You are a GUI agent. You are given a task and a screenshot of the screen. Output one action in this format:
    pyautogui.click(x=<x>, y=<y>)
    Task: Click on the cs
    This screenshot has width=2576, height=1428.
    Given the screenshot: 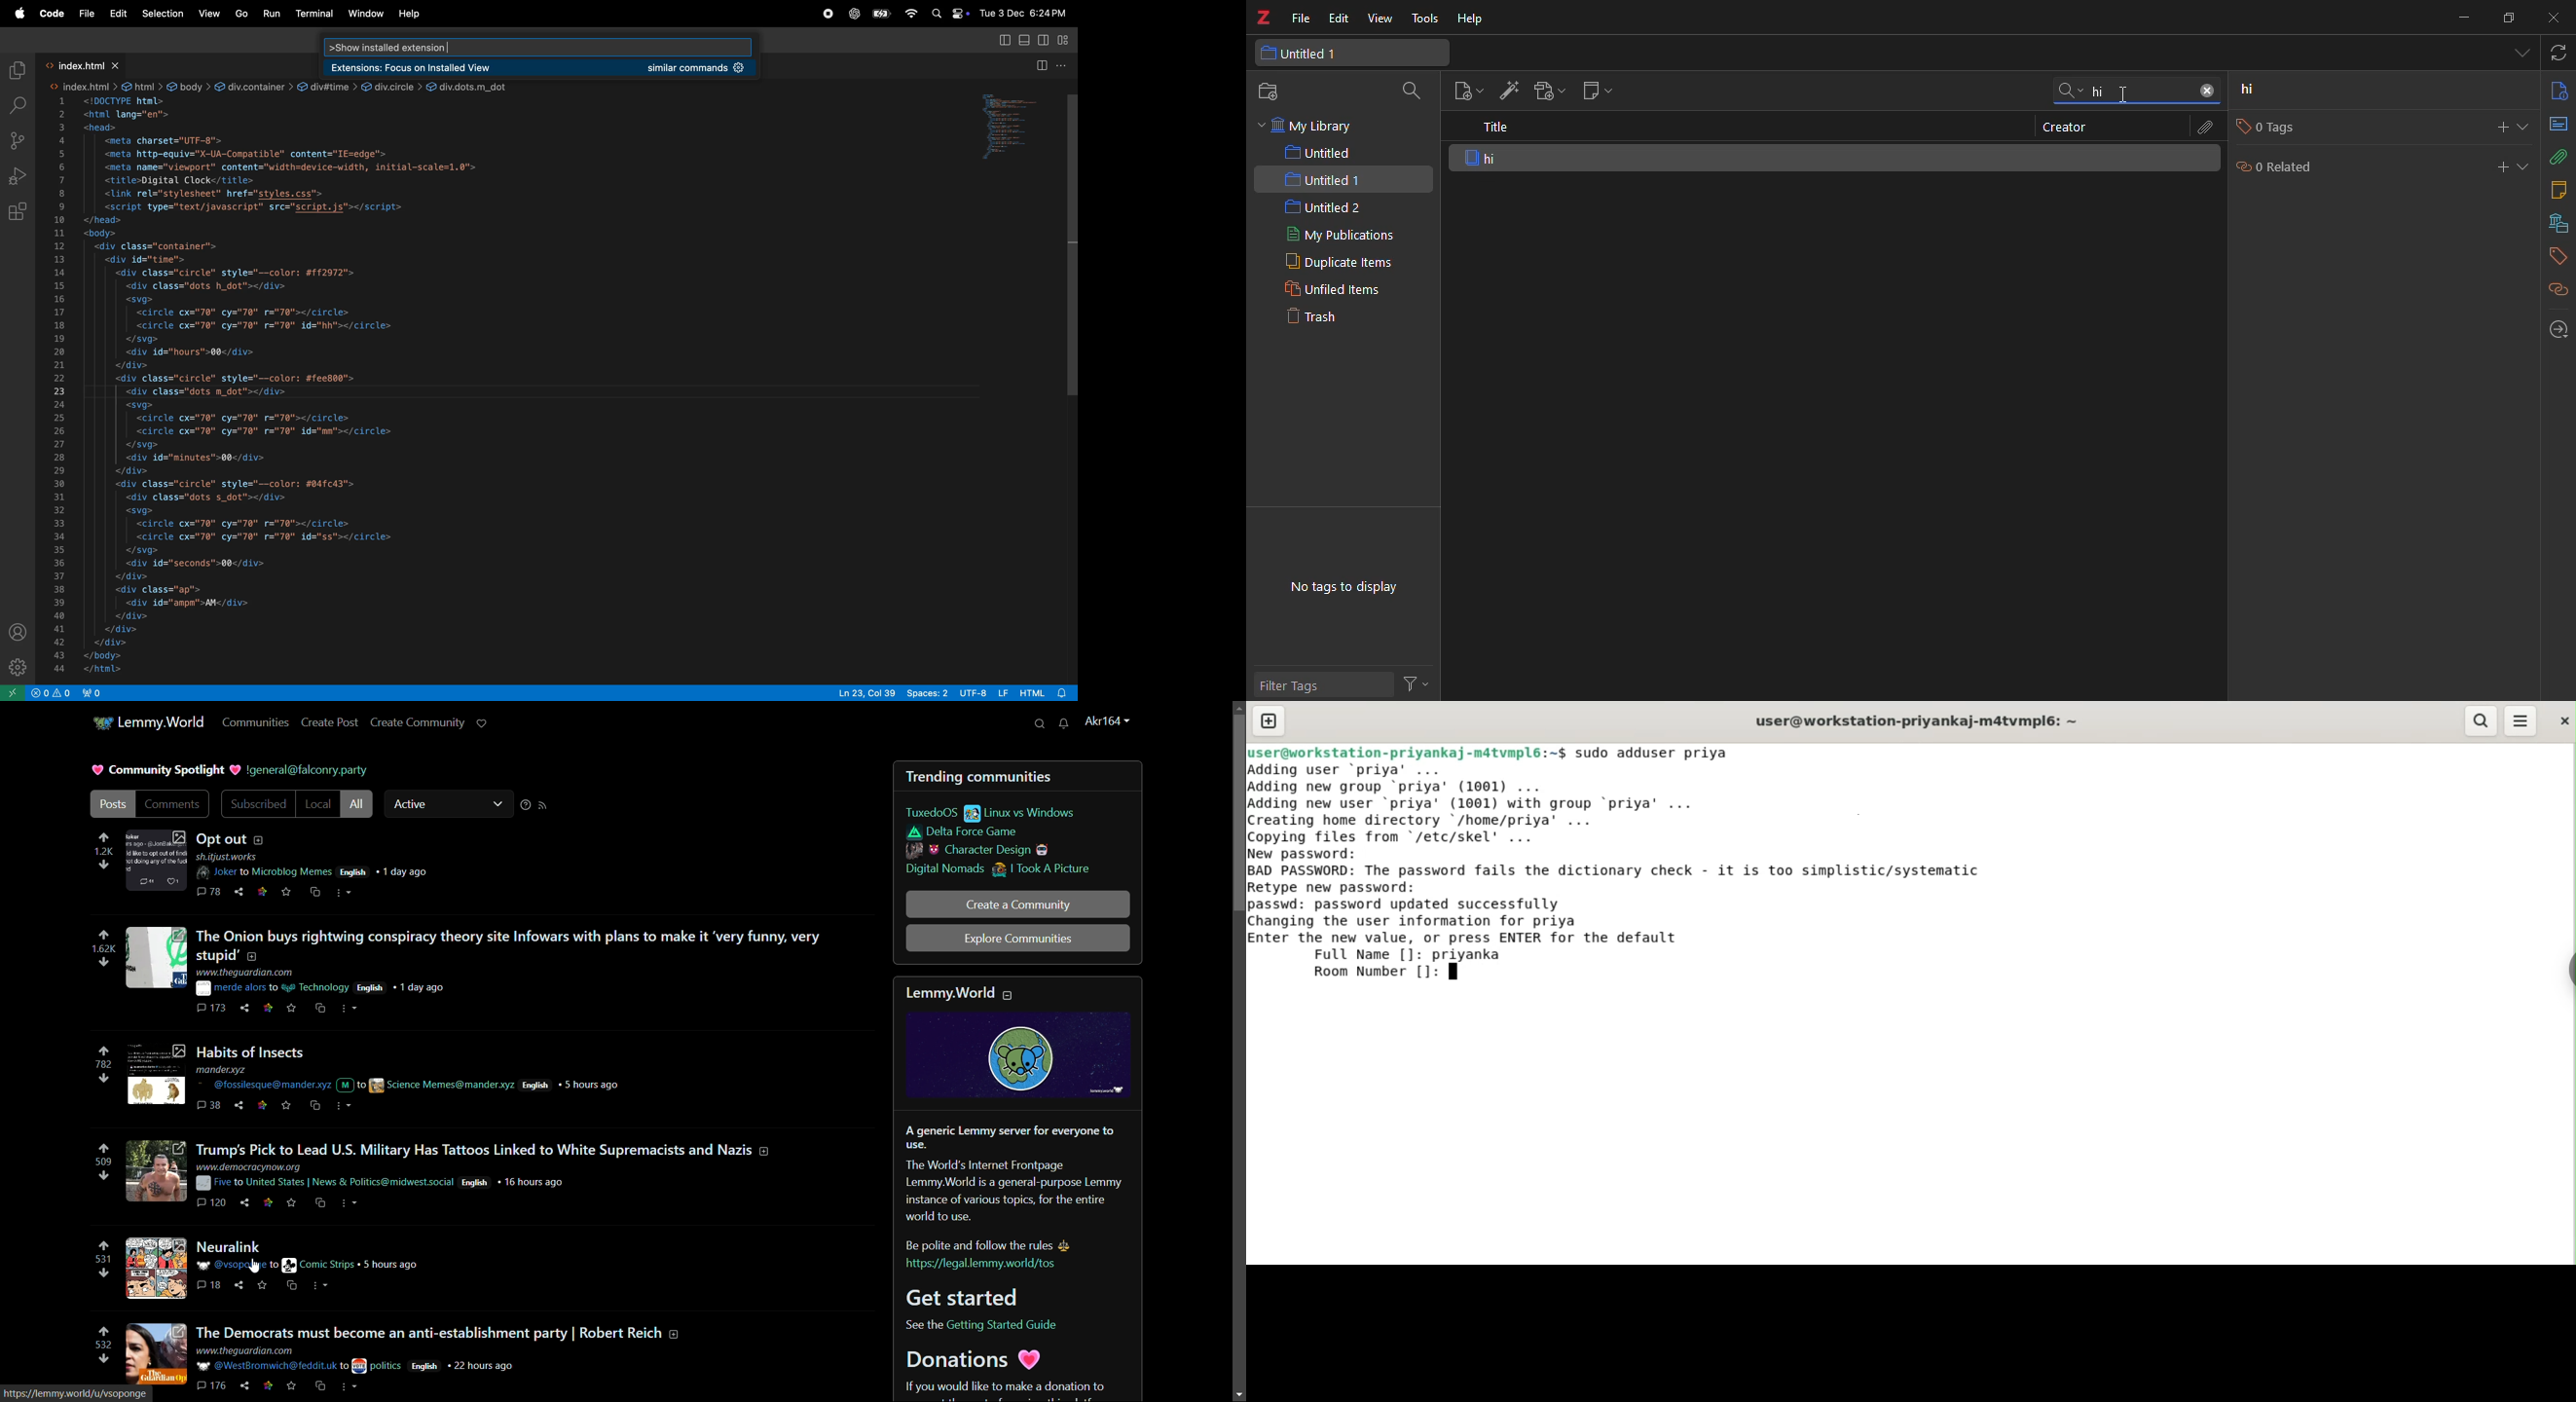 What is the action you would take?
    pyautogui.click(x=292, y=1285)
    